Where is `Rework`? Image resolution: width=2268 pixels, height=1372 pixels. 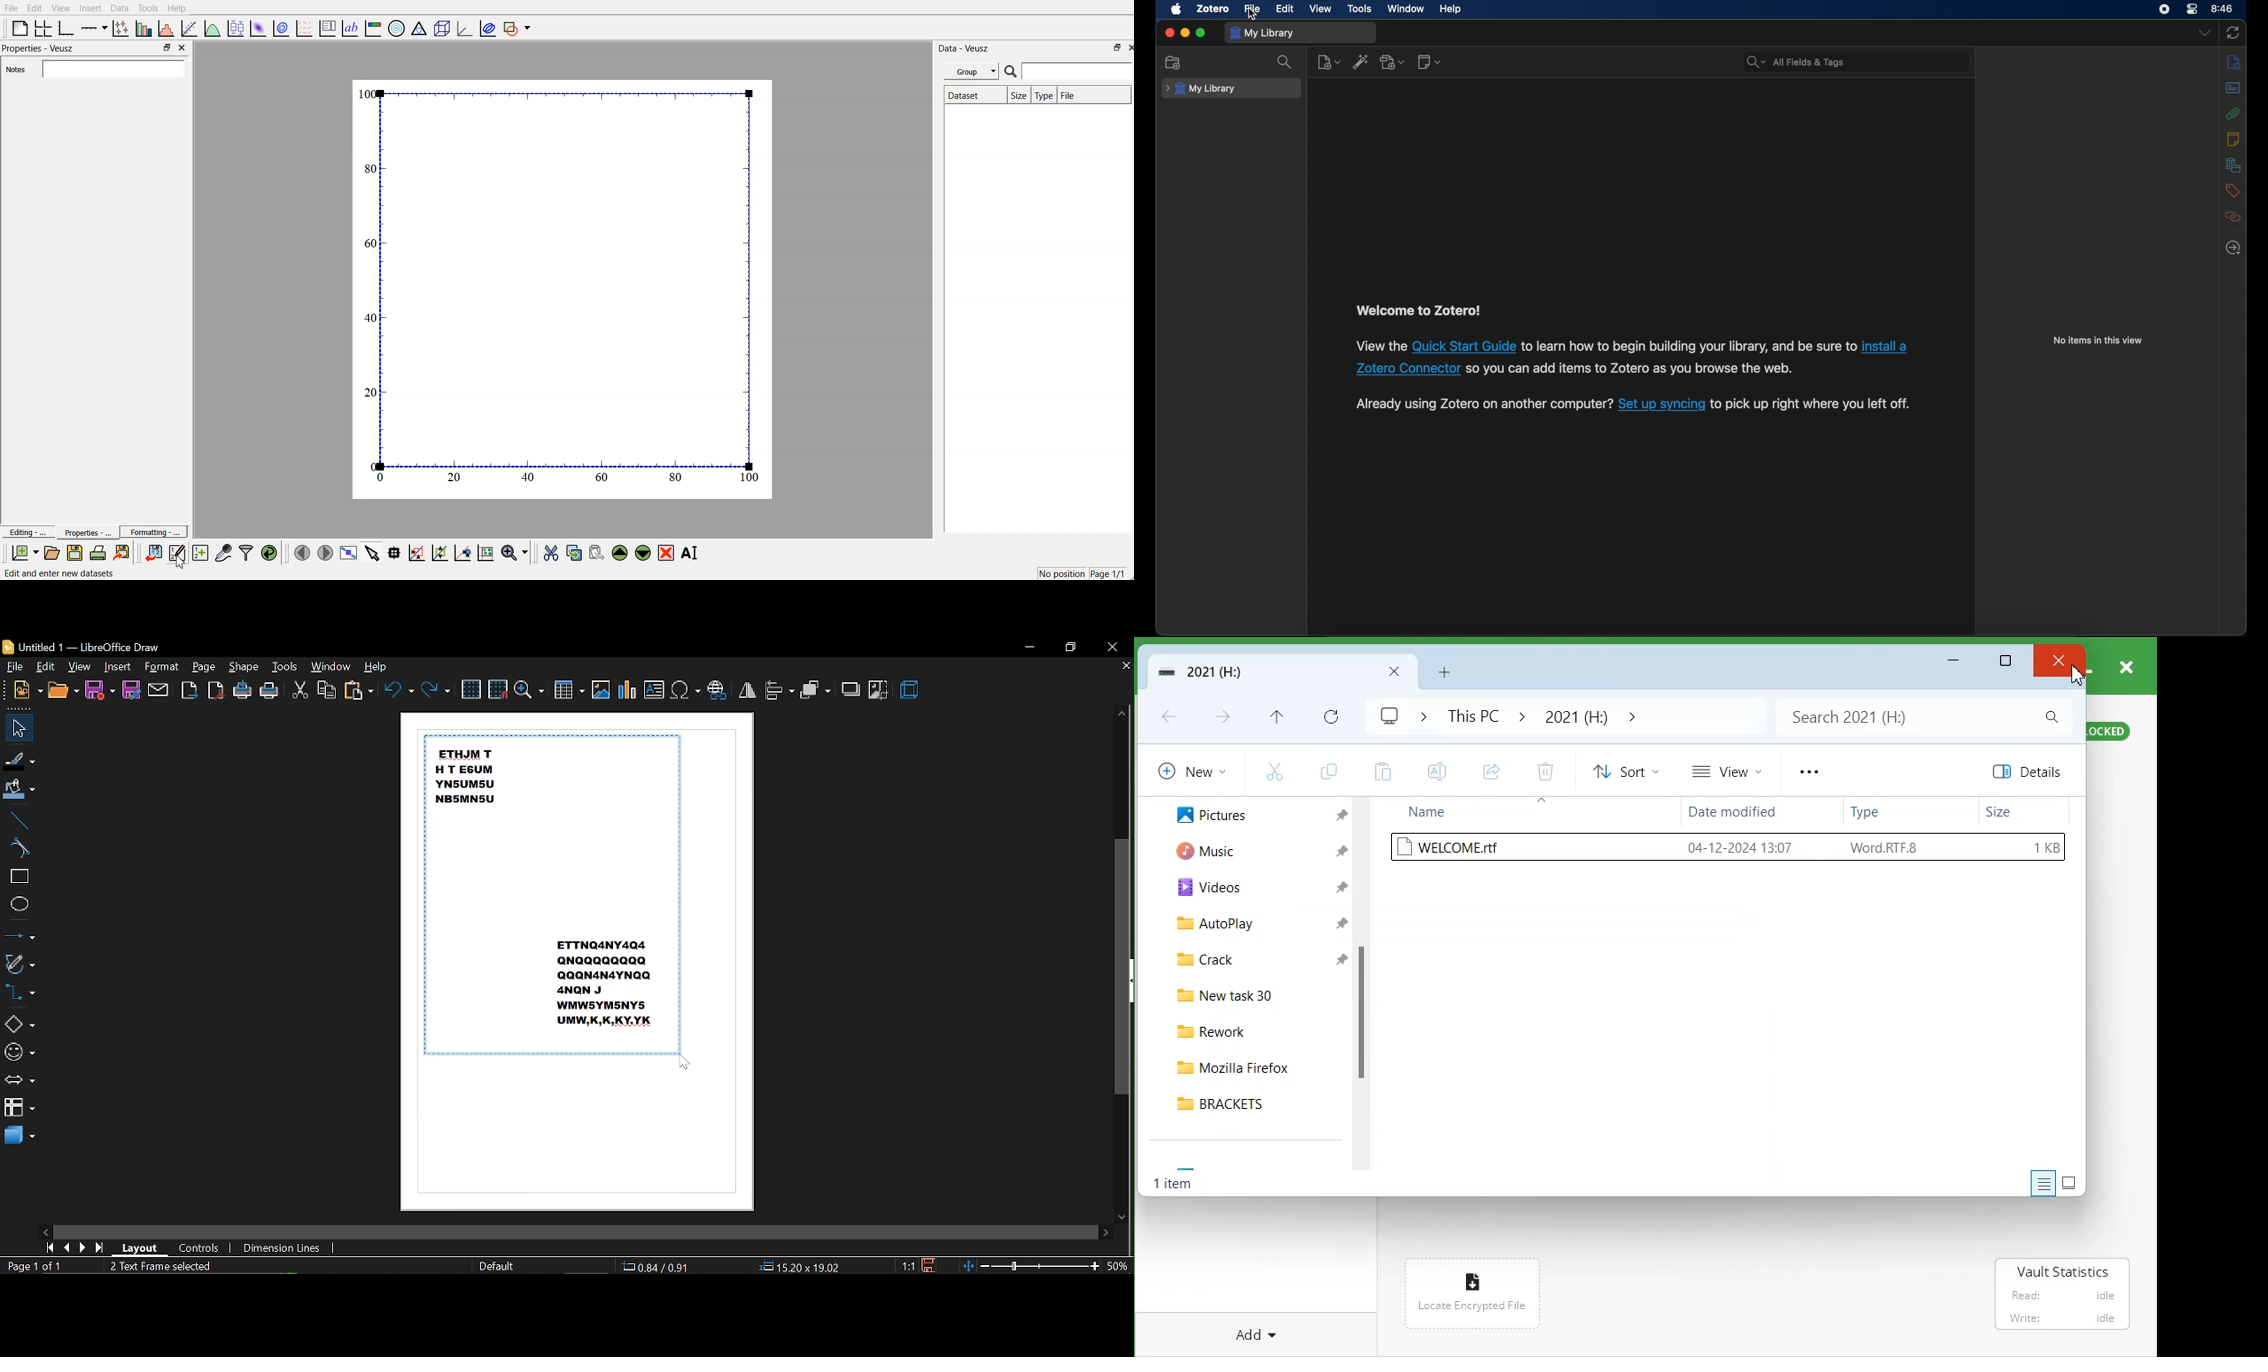
Rework is located at coordinates (1257, 1031).